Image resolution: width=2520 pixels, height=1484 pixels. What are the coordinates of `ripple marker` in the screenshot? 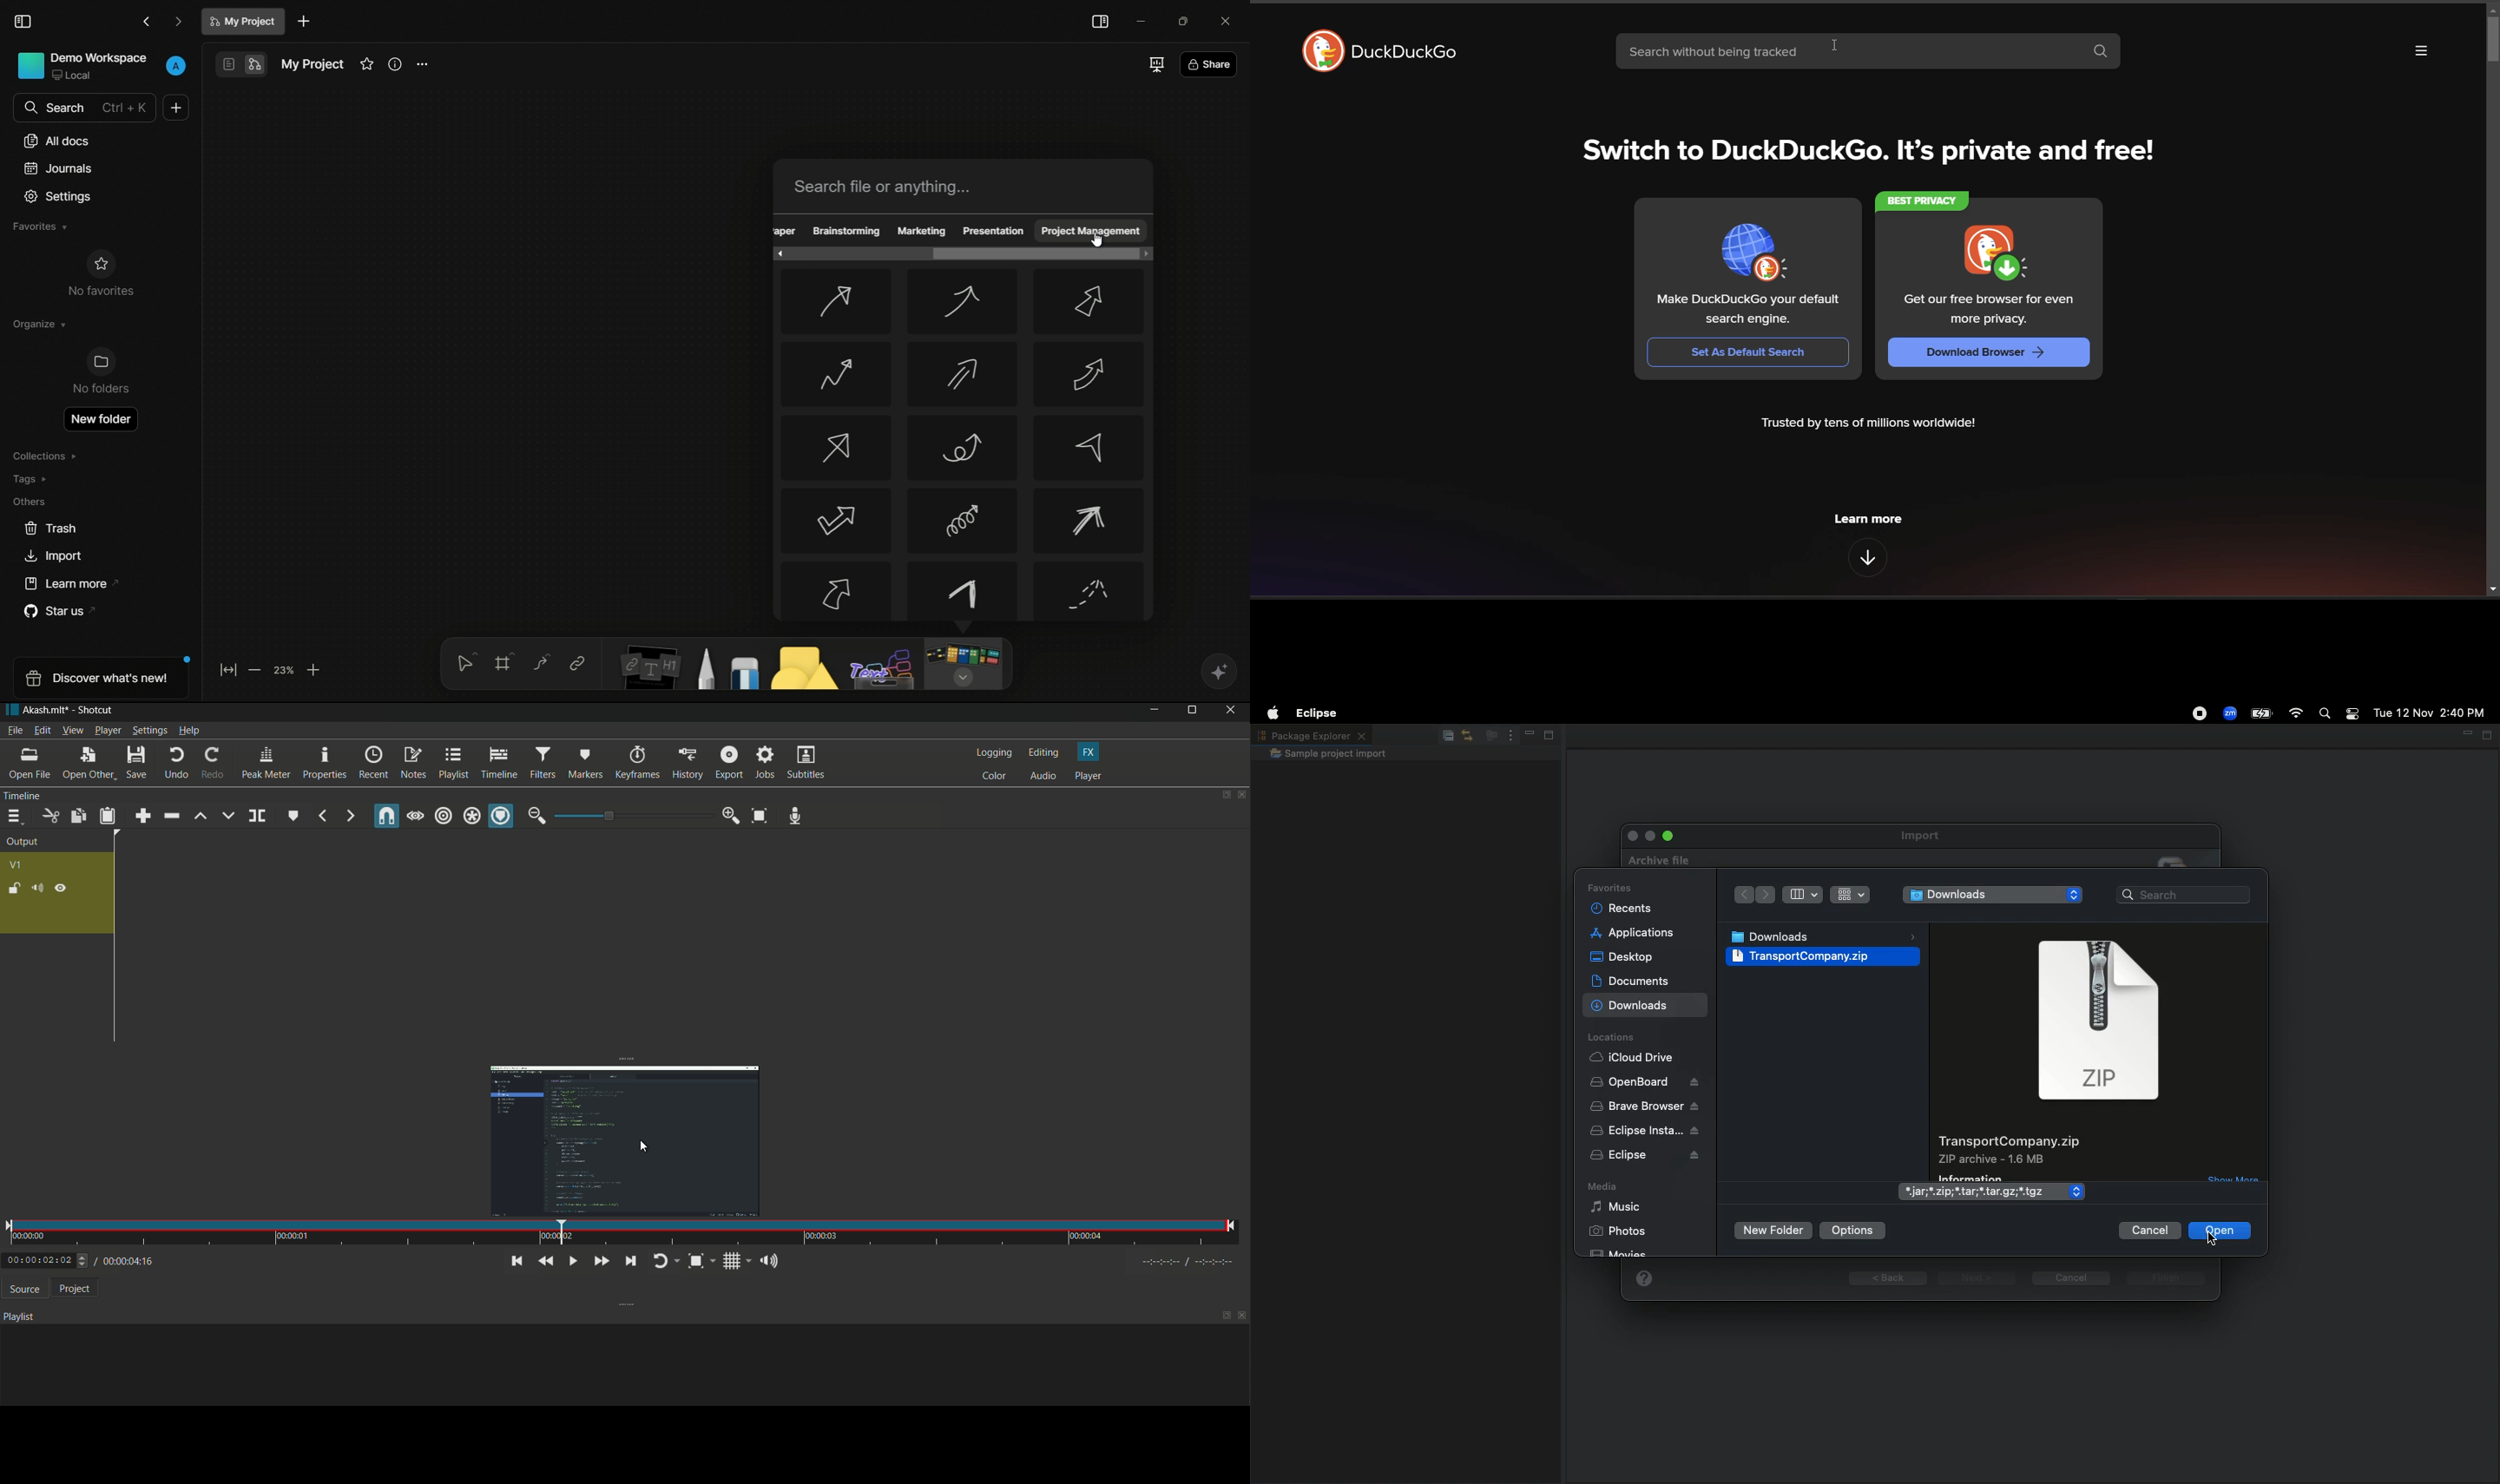 It's located at (501, 816).